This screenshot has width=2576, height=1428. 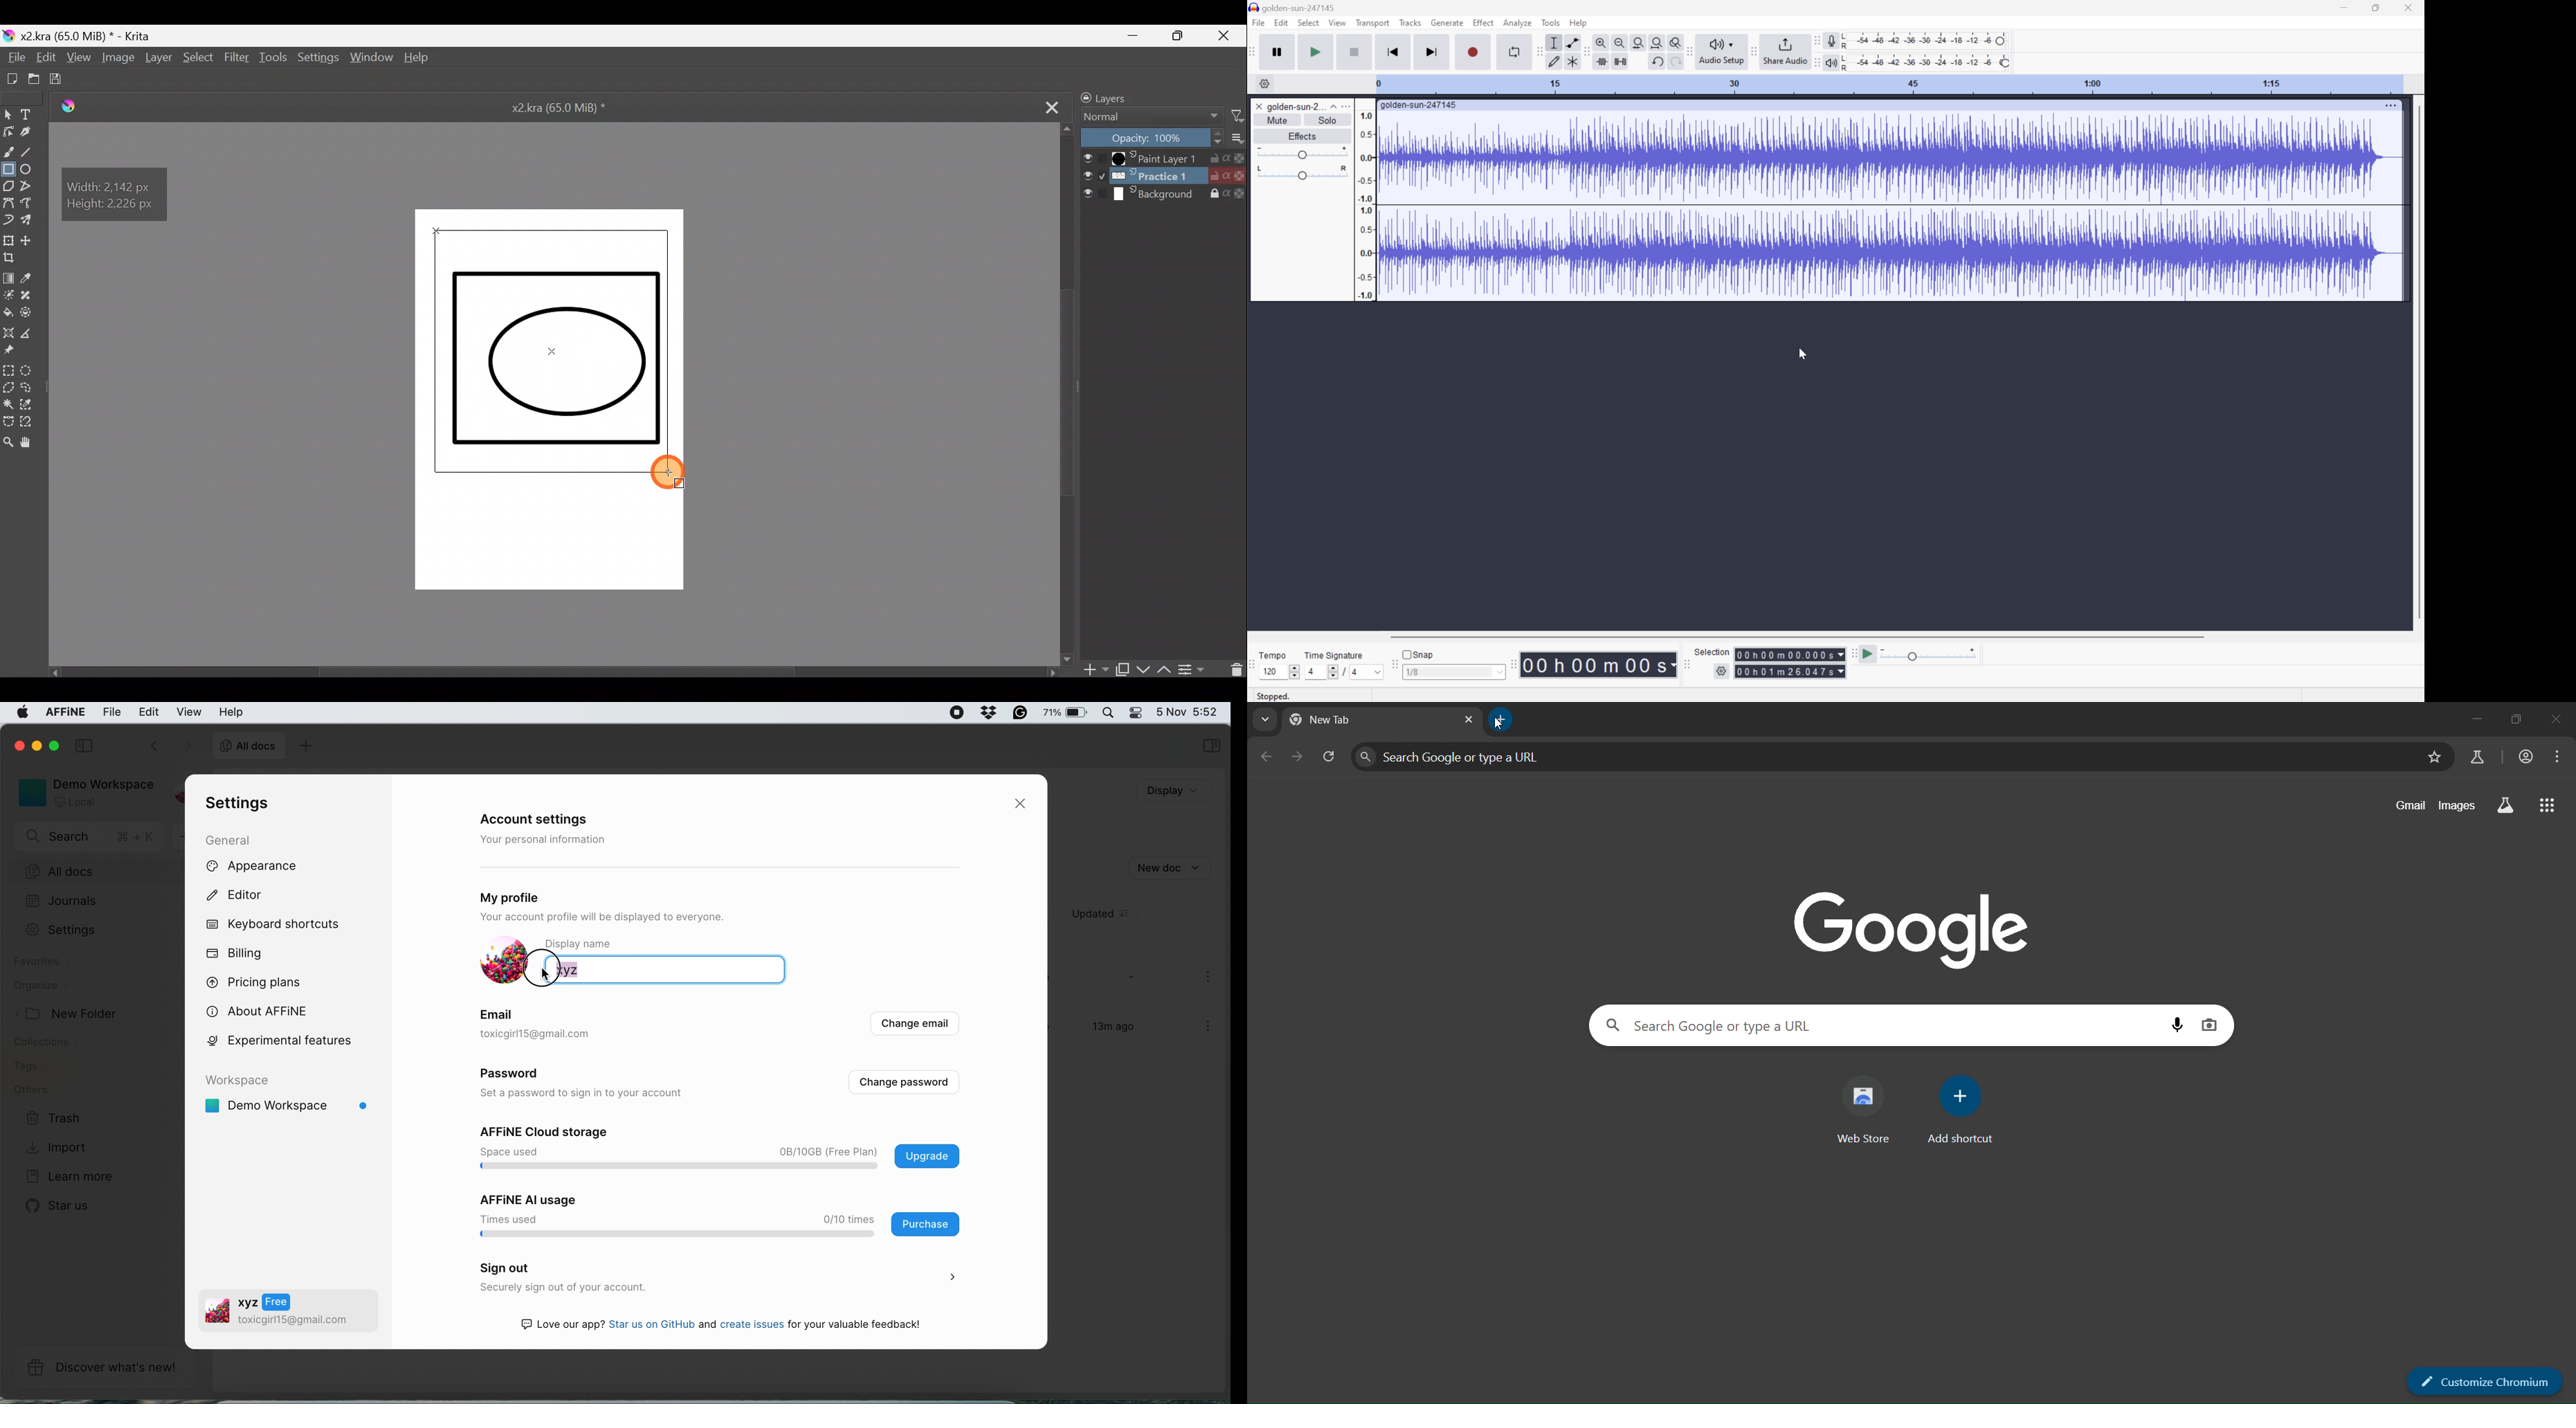 I want to click on 4, so click(x=1368, y=673).